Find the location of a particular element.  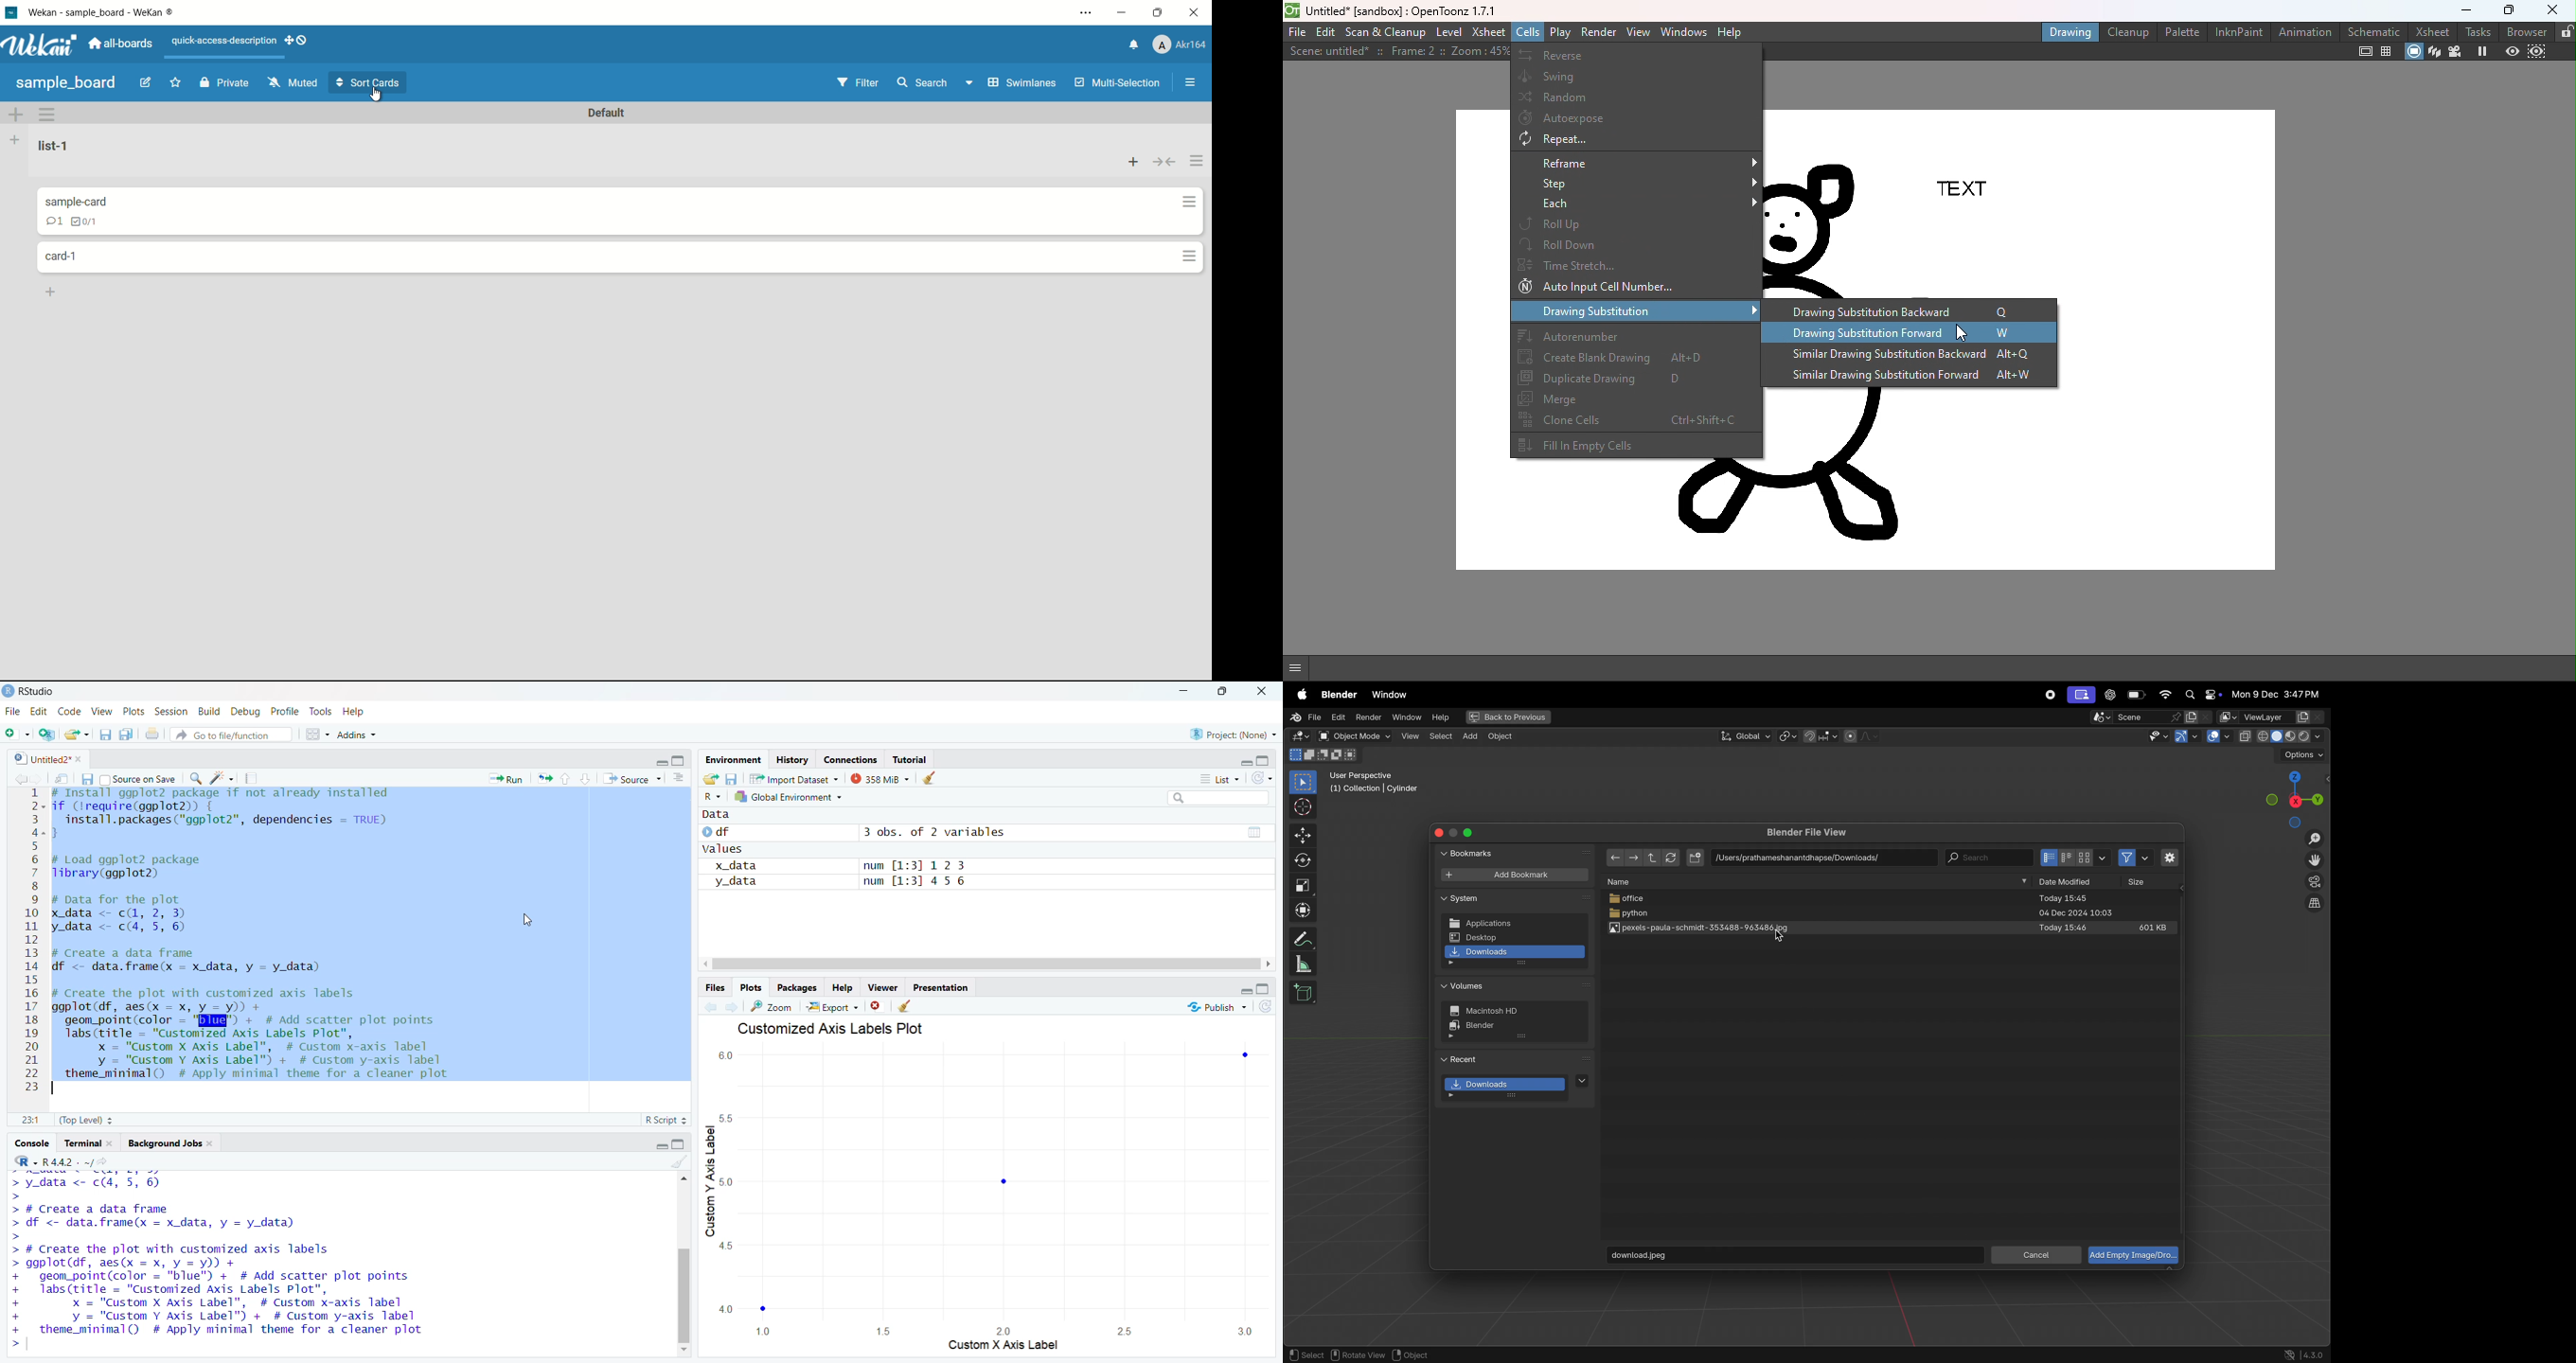

View is located at coordinates (104, 712).